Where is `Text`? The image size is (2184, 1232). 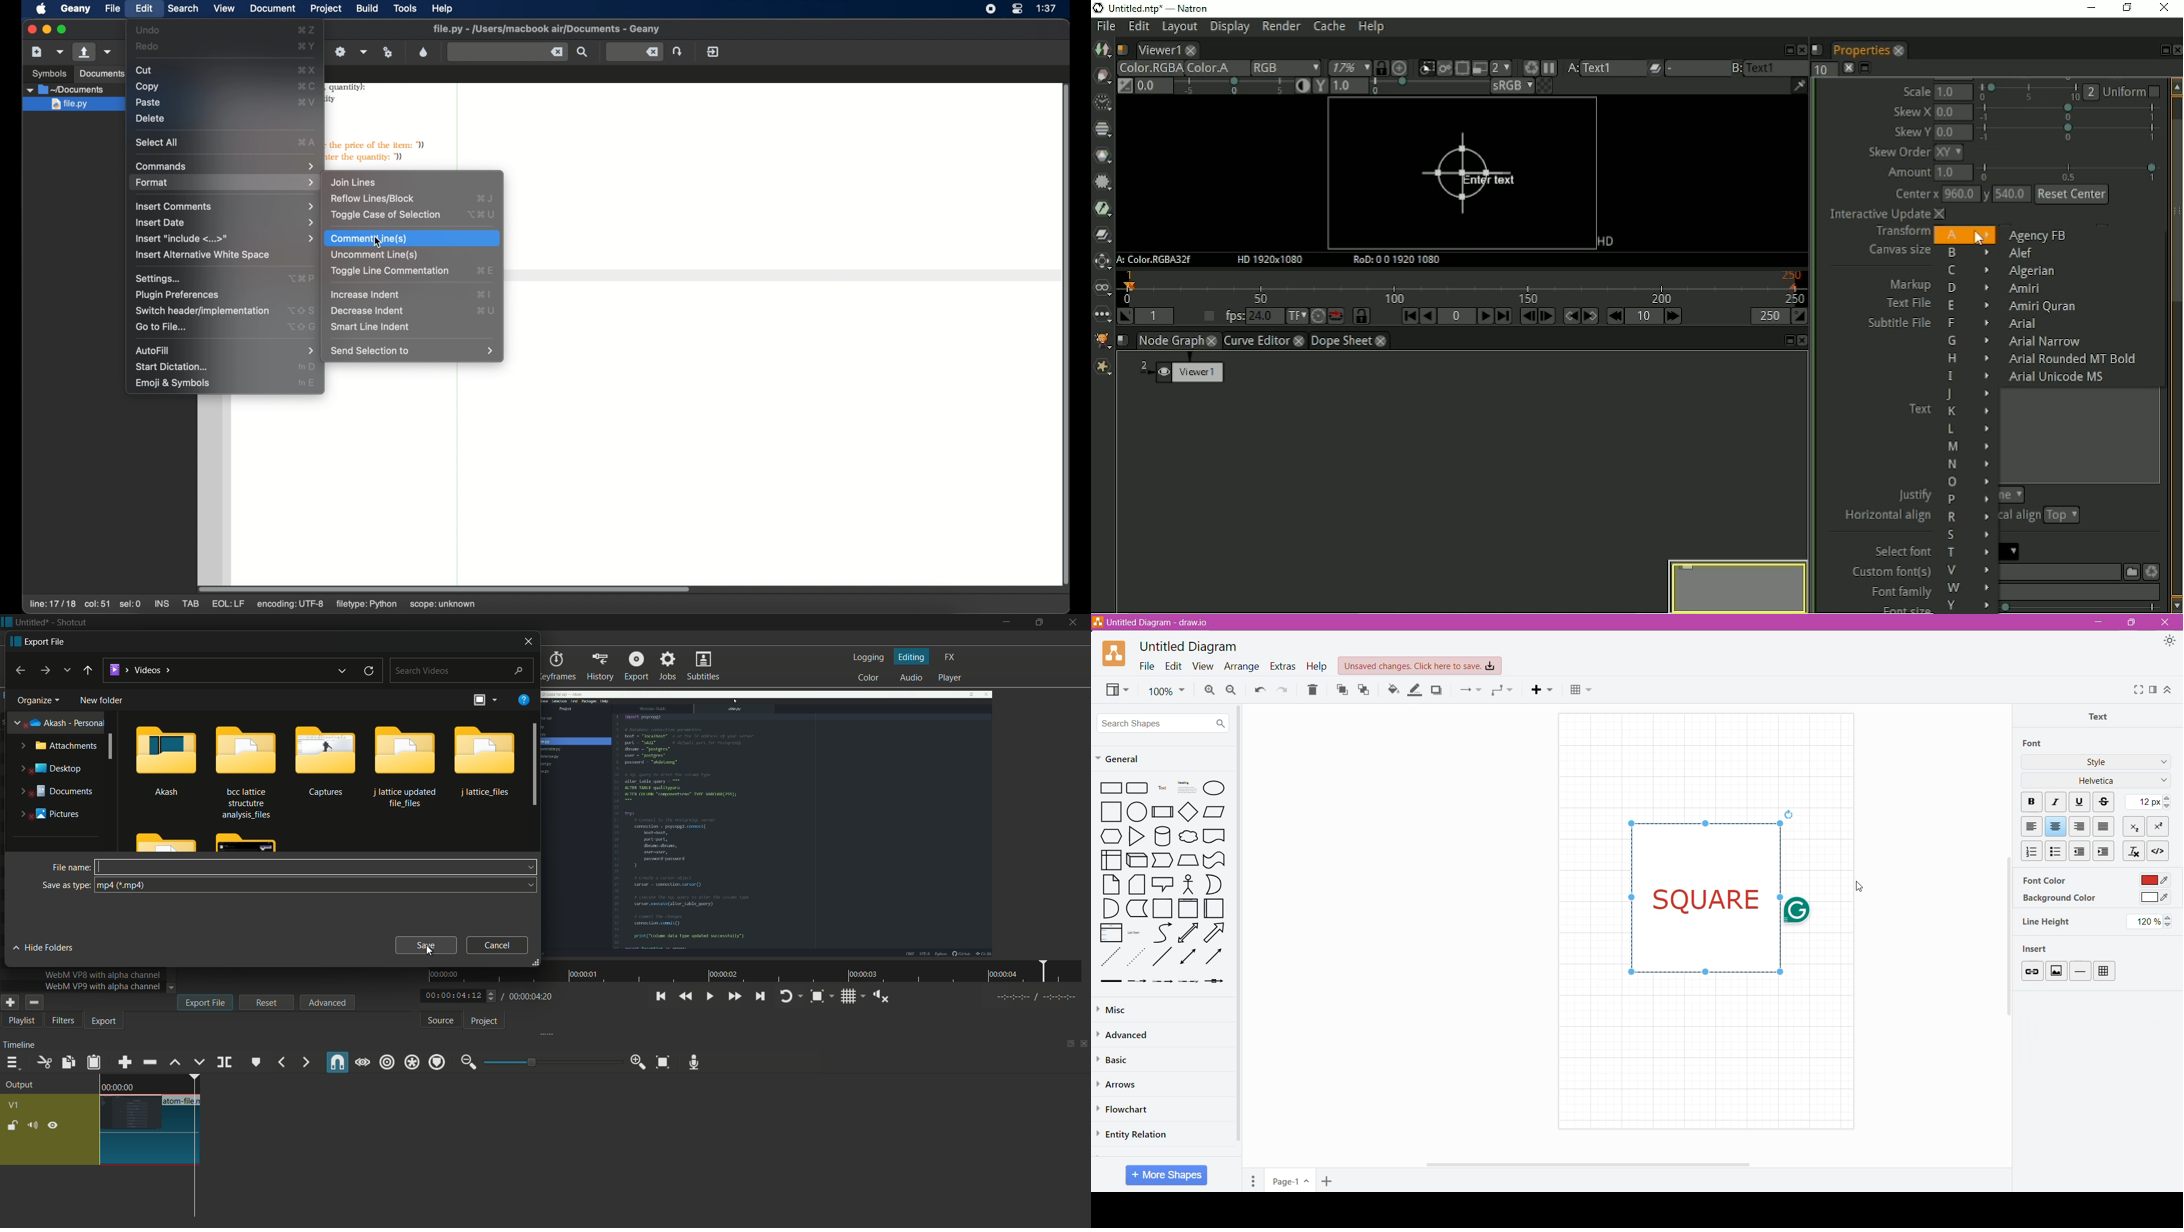 Text is located at coordinates (1163, 788).